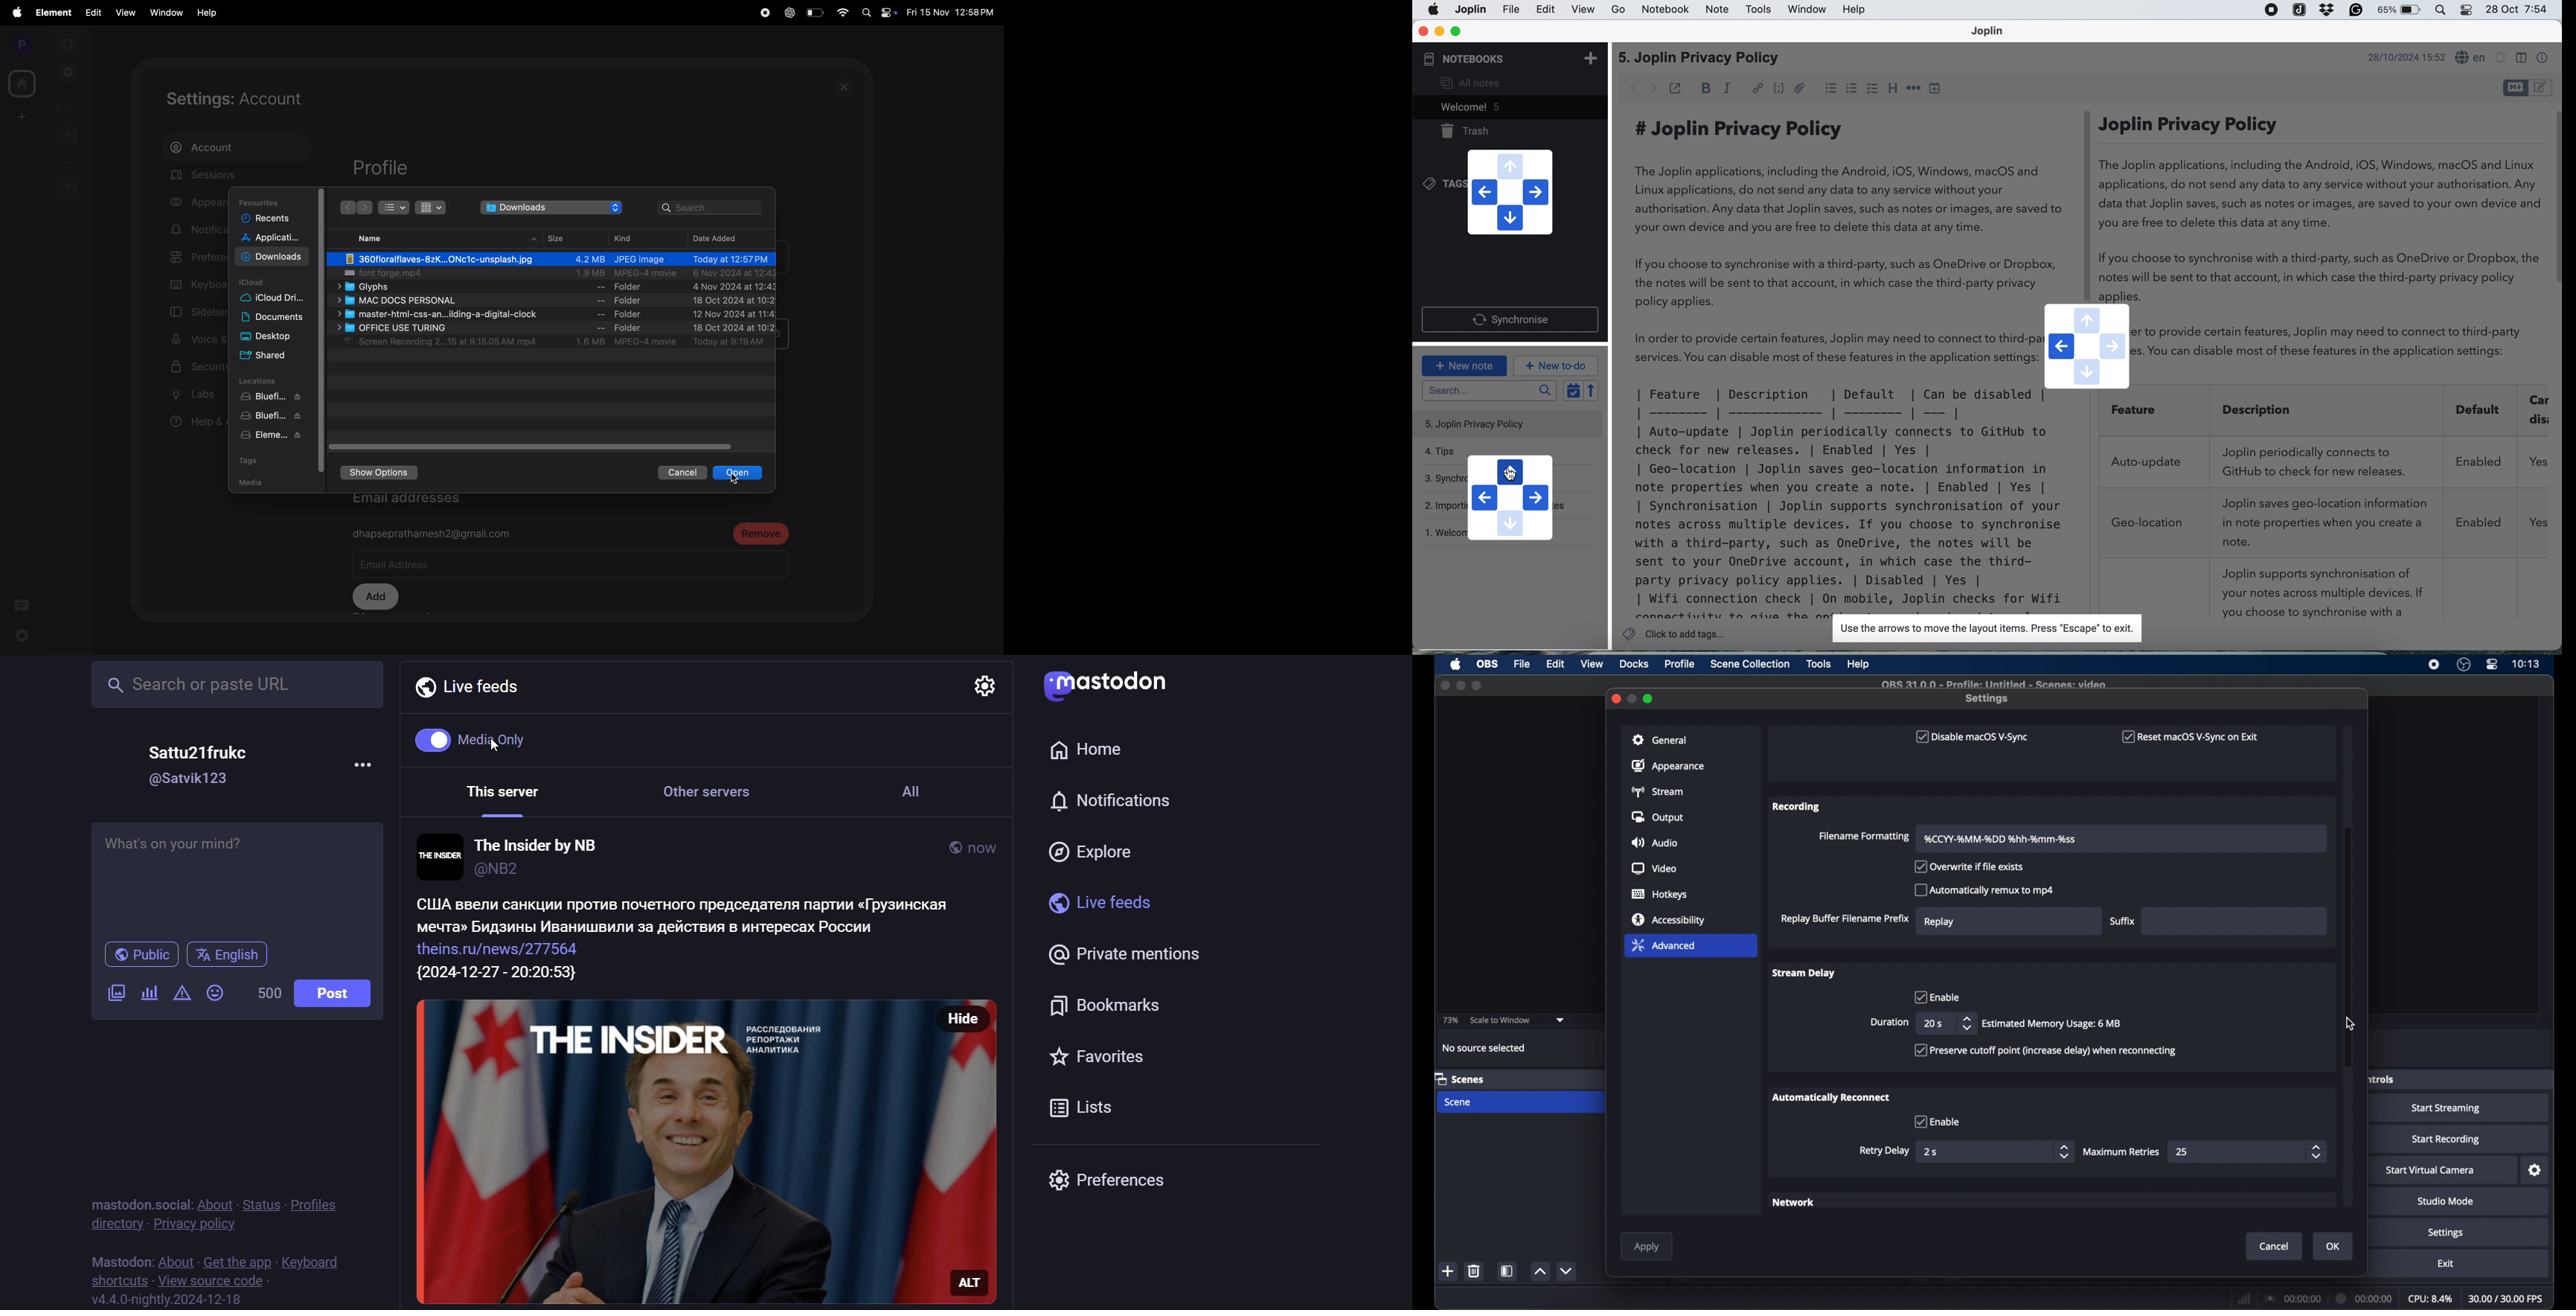  I want to click on tools, so click(1759, 10).